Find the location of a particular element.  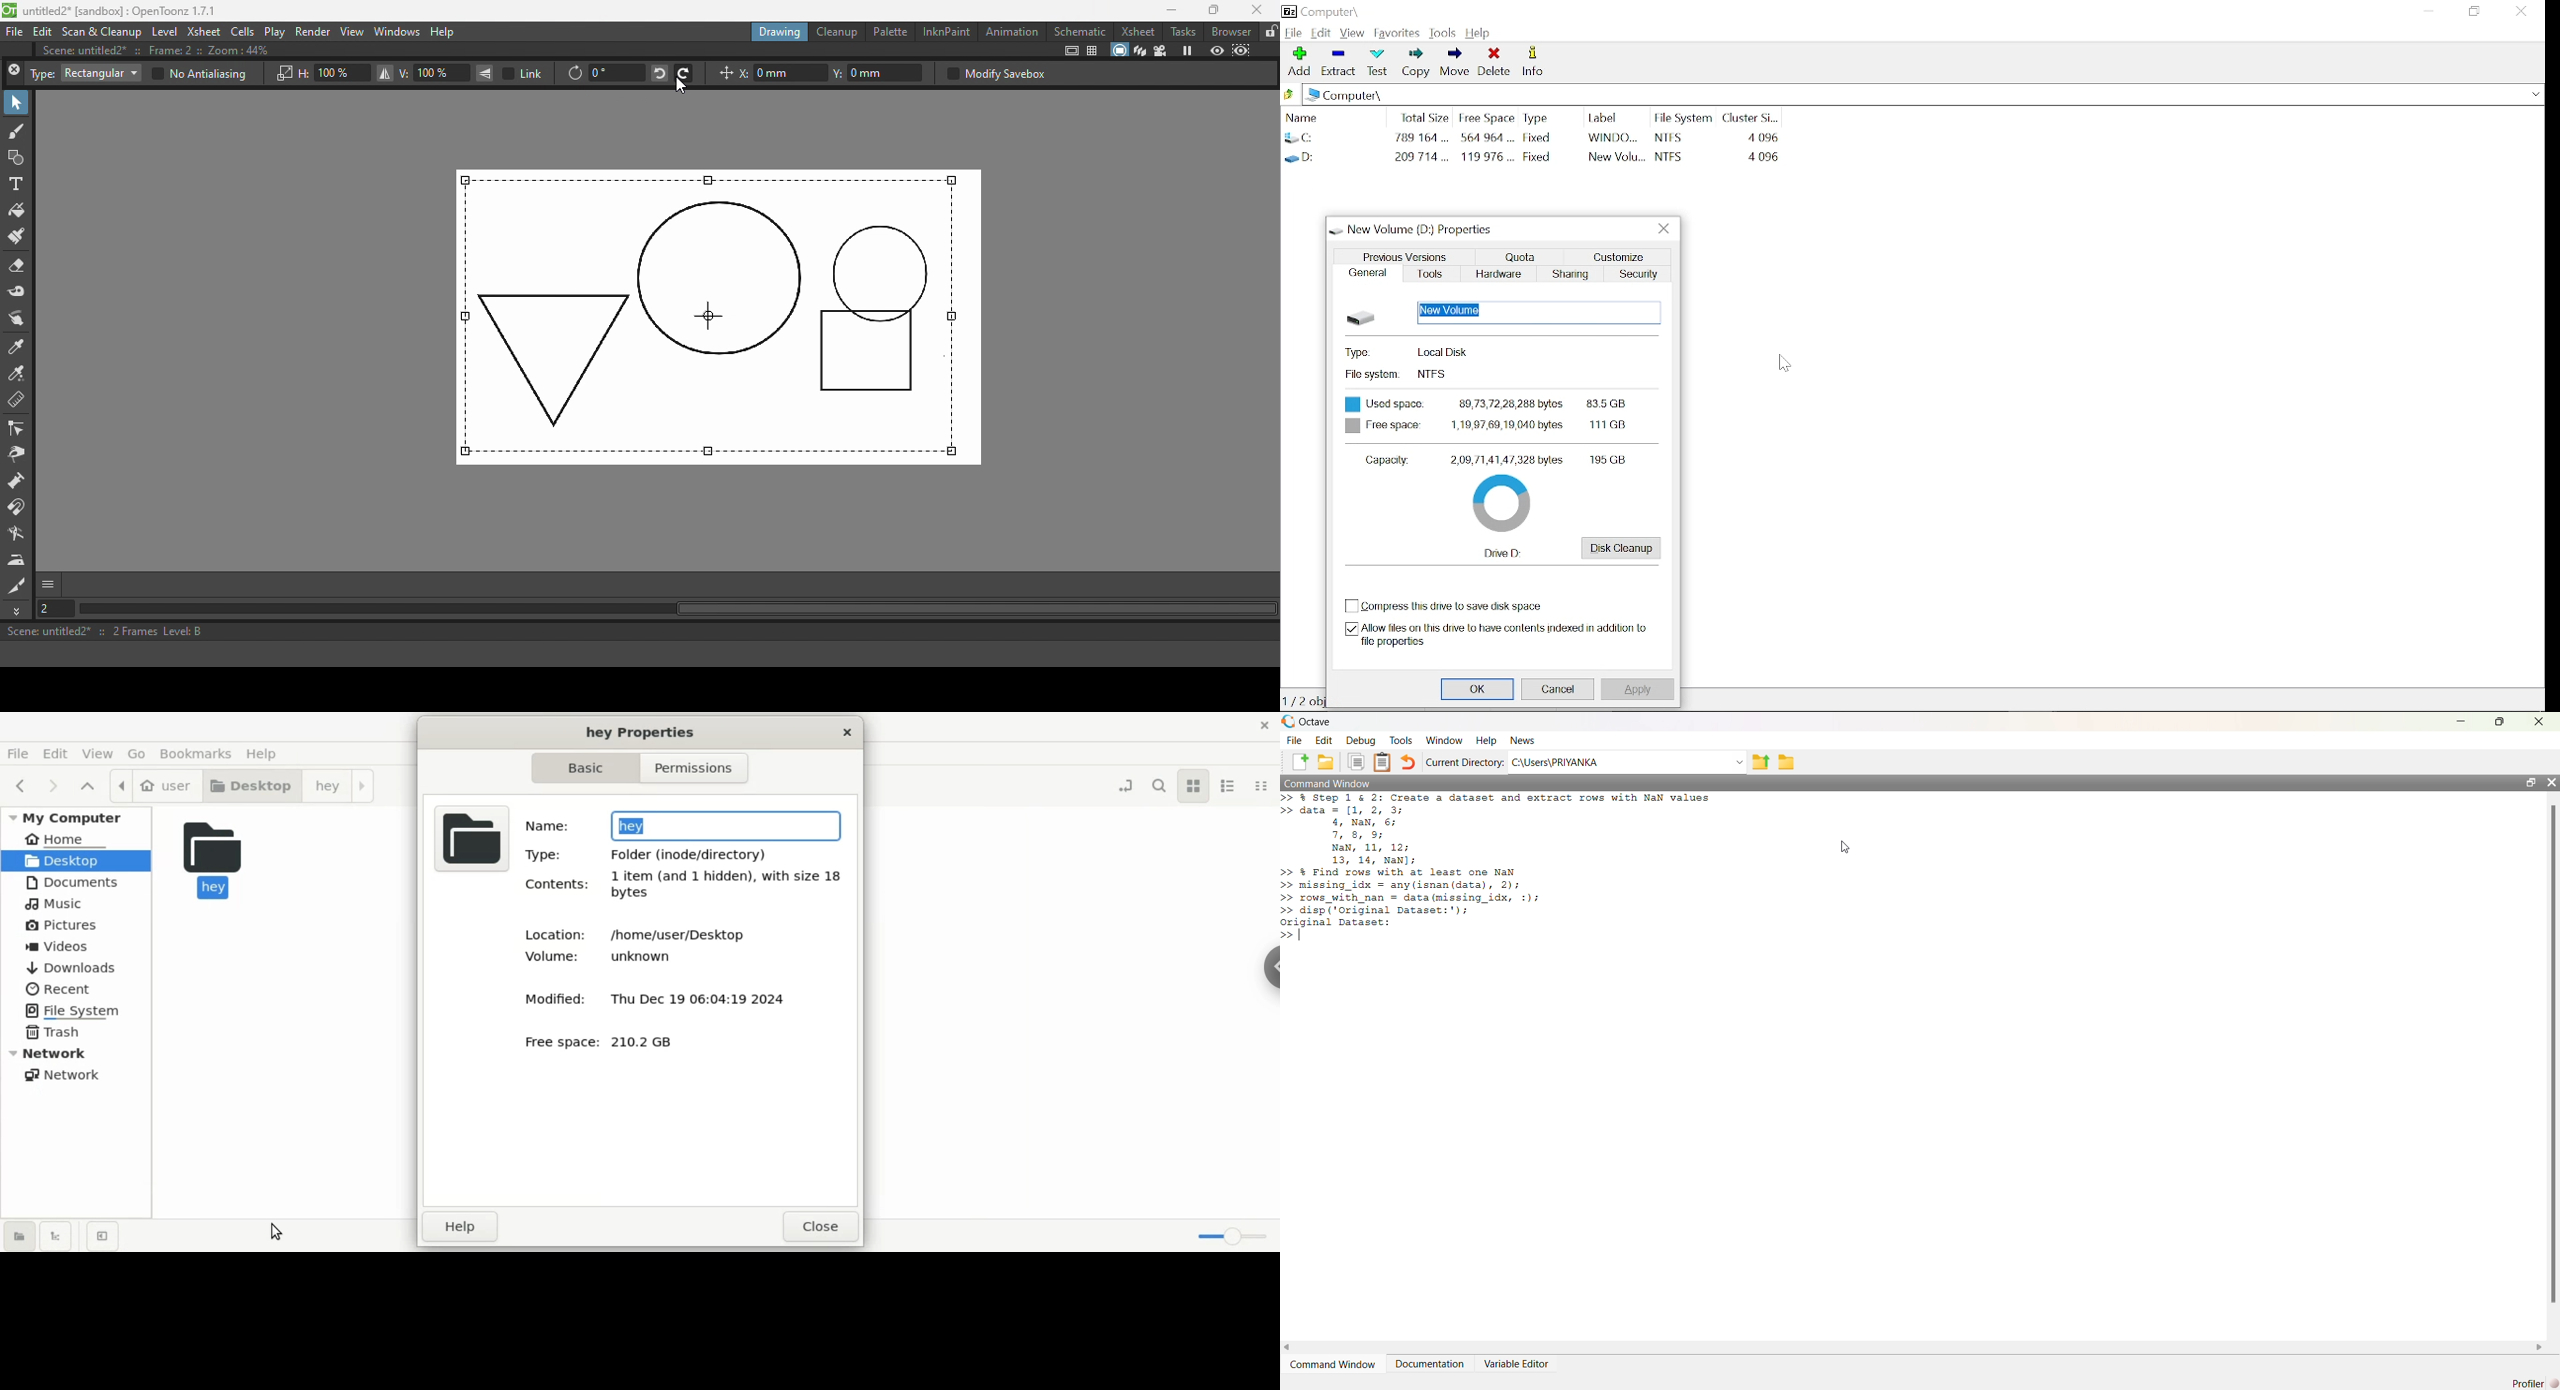

NTFS NTFS is located at coordinates (1684, 146).